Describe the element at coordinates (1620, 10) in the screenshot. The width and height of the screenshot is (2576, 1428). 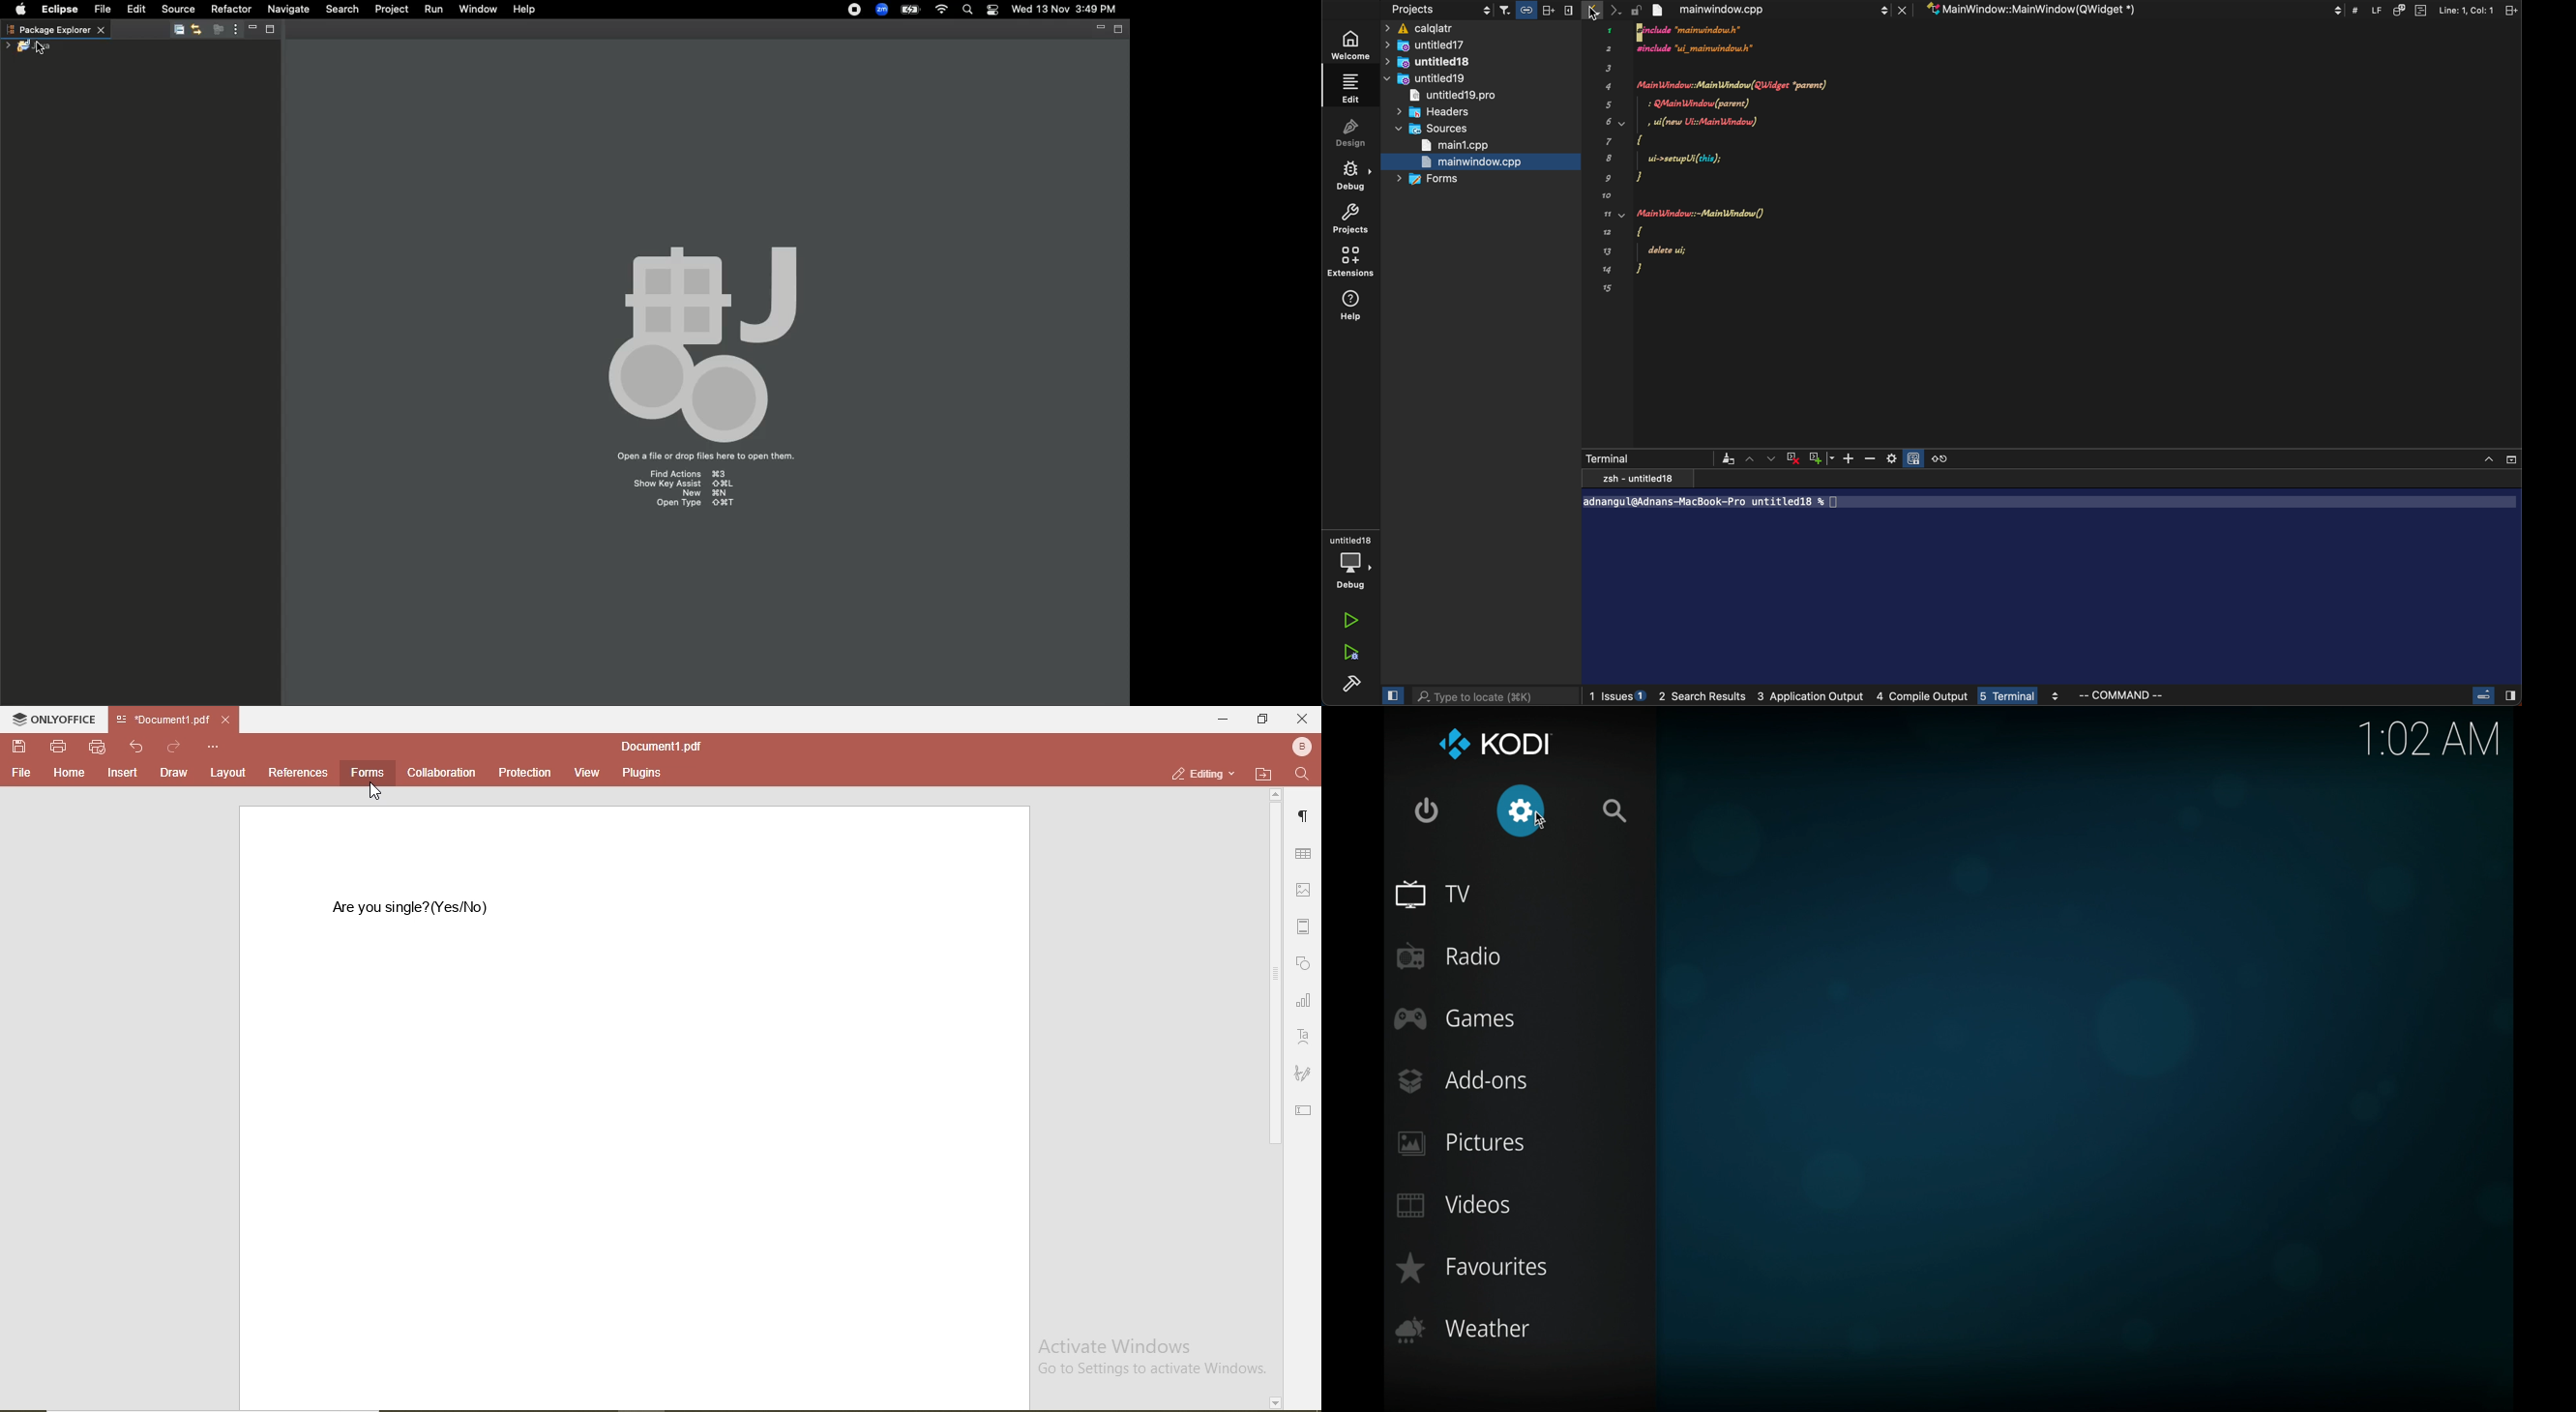
I see `forward arrow` at that location.